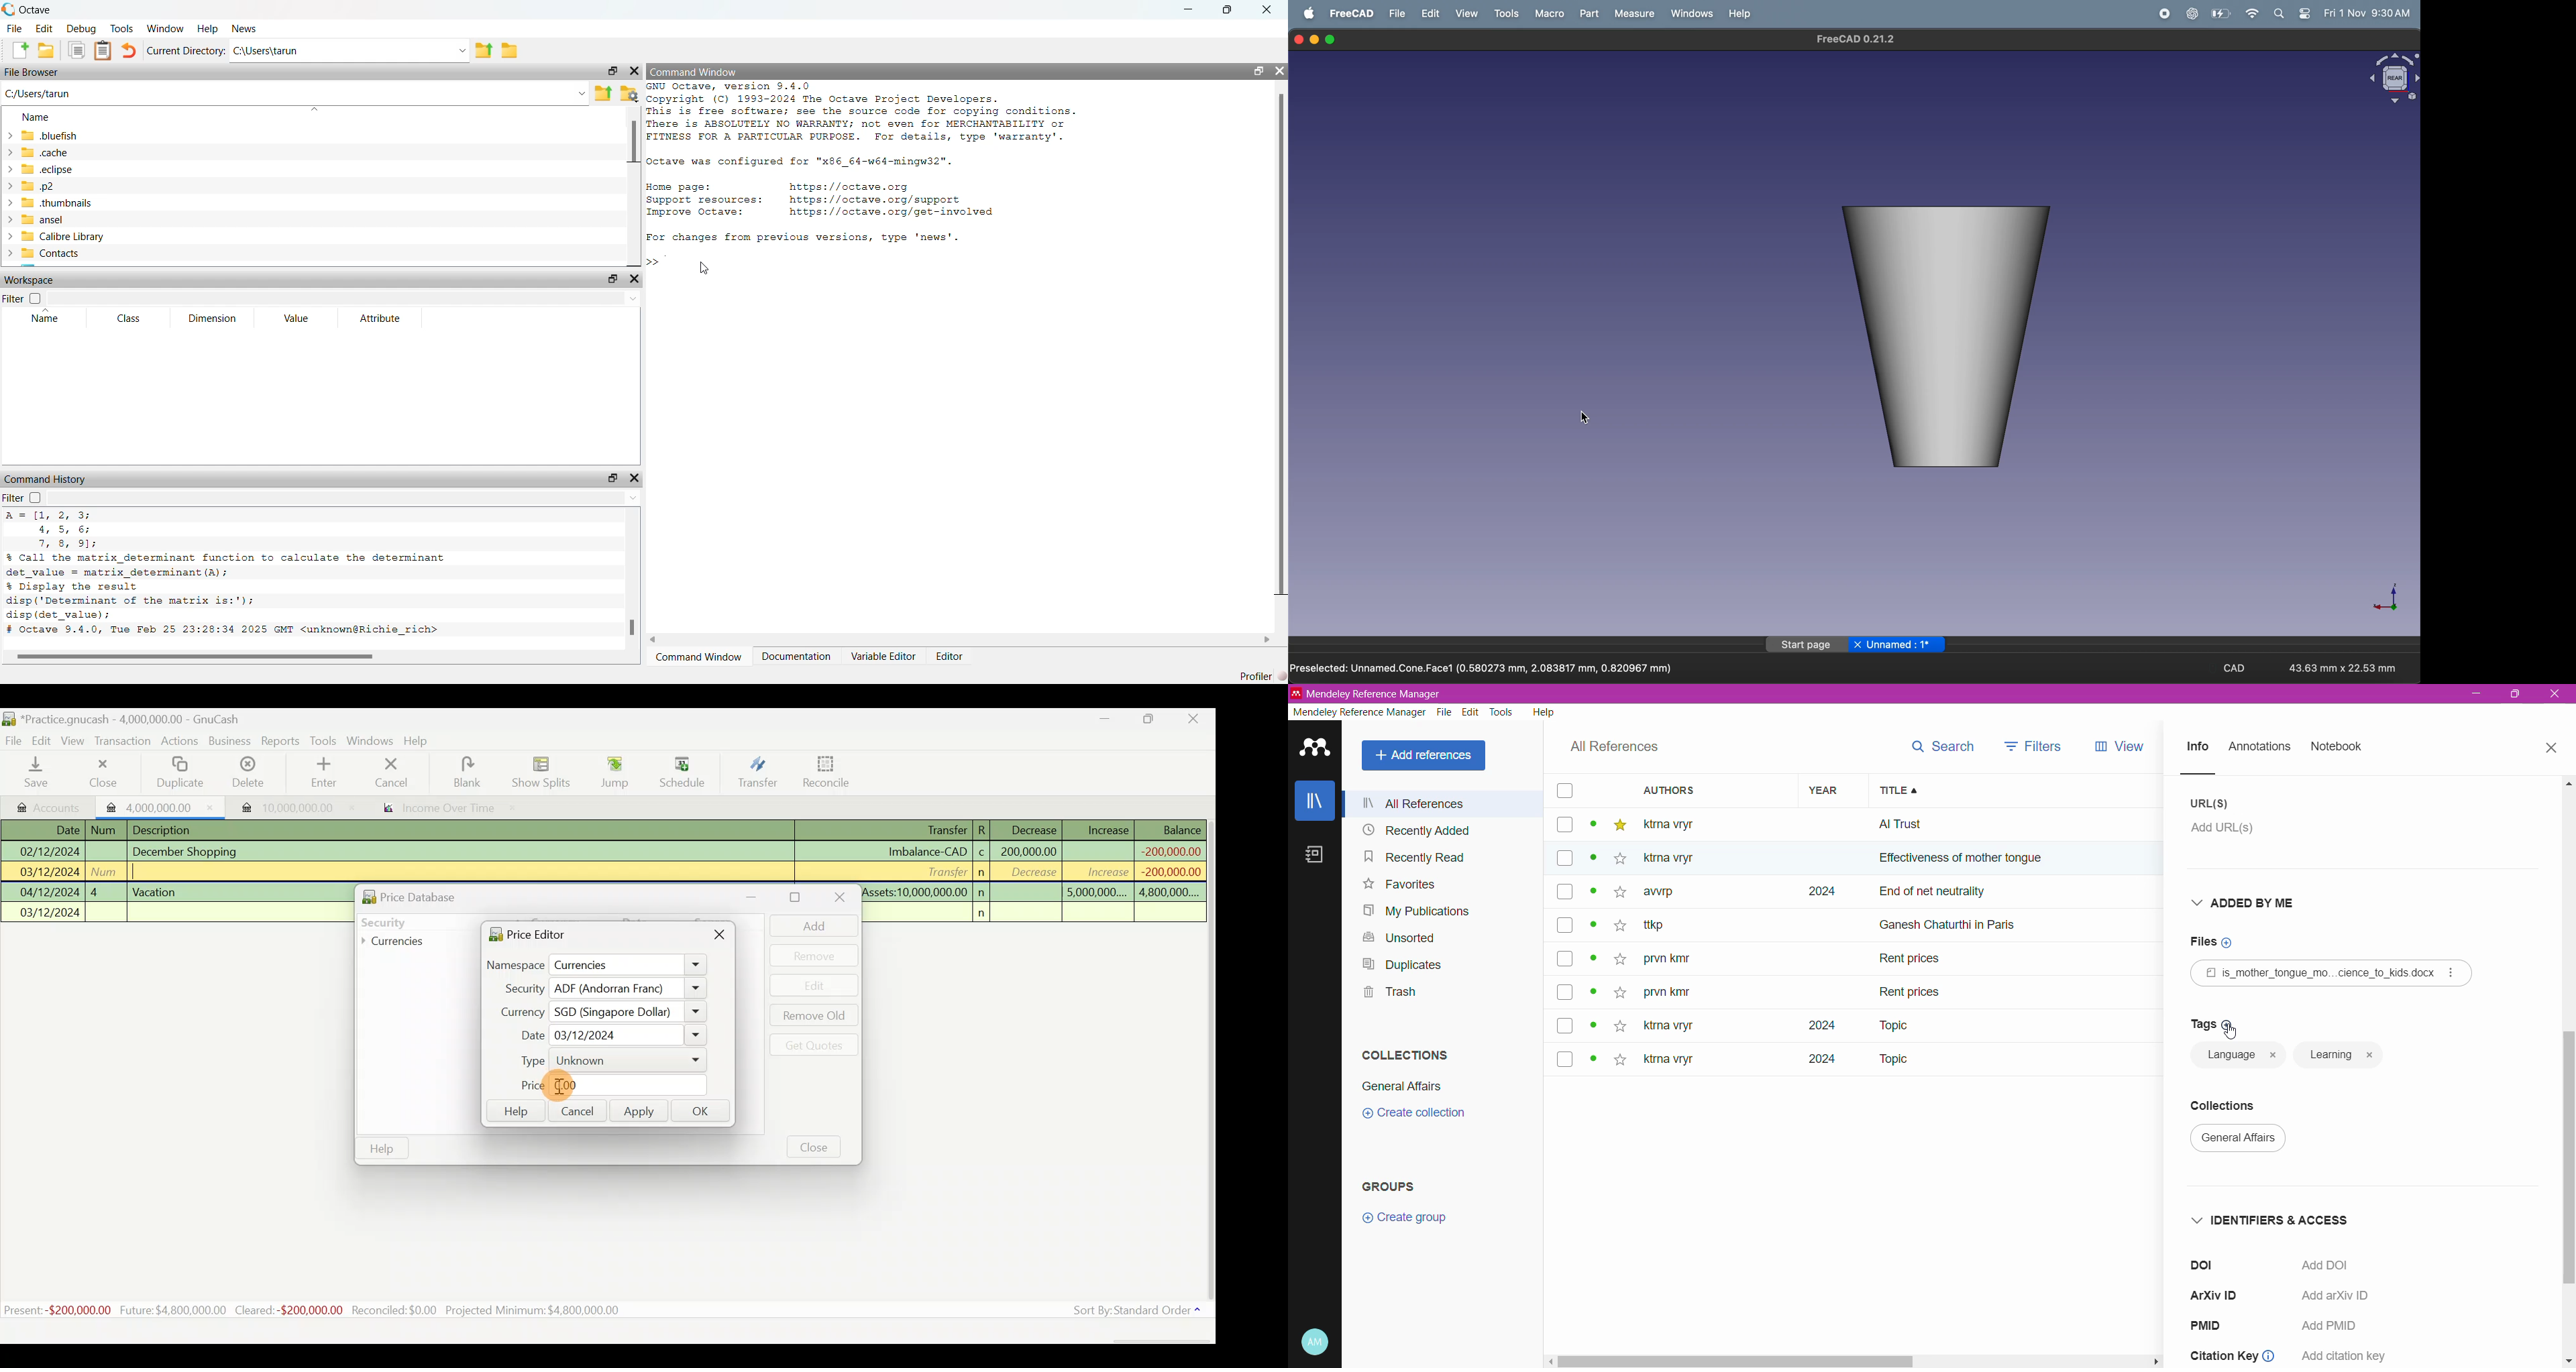 The image size is (2576, 1372). Describe the element at coordinates (405, 774) in the screenshot. I see `cancel` at that location.